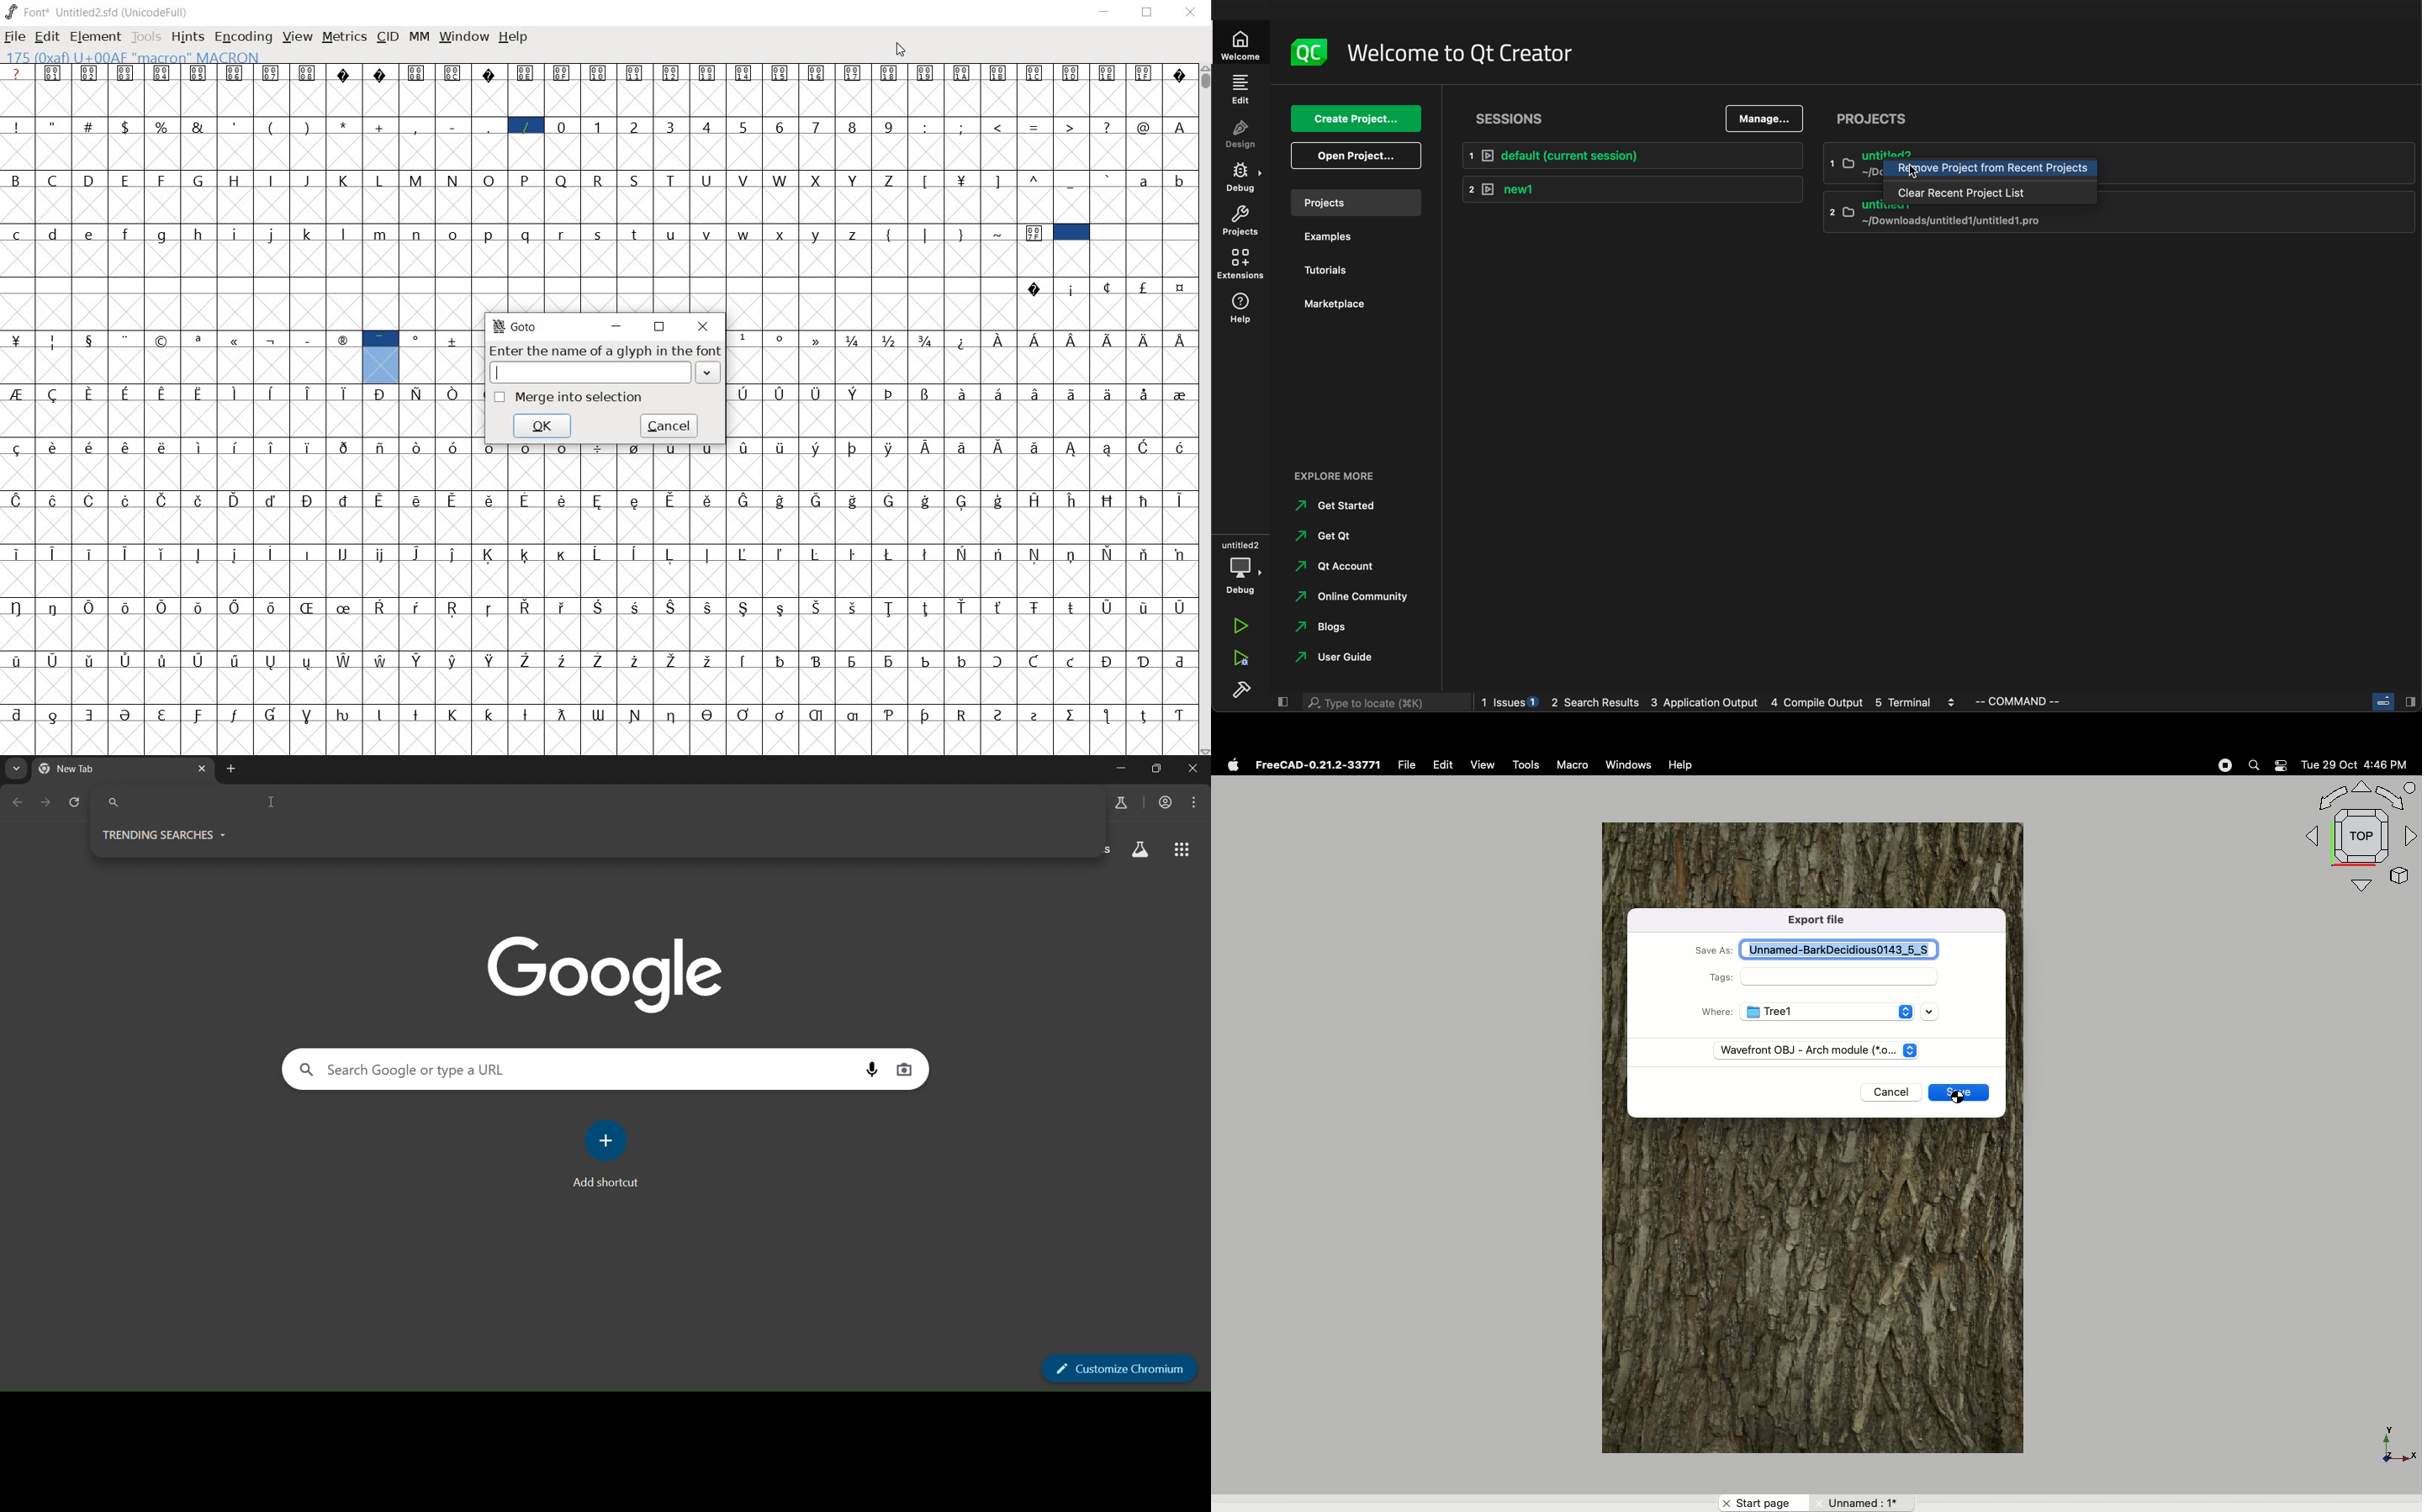 The width and height of the screenshot is (2436, 1512). Describe the element at coordinates (1773, 702) in the screenshot. I see `logs` at that location.